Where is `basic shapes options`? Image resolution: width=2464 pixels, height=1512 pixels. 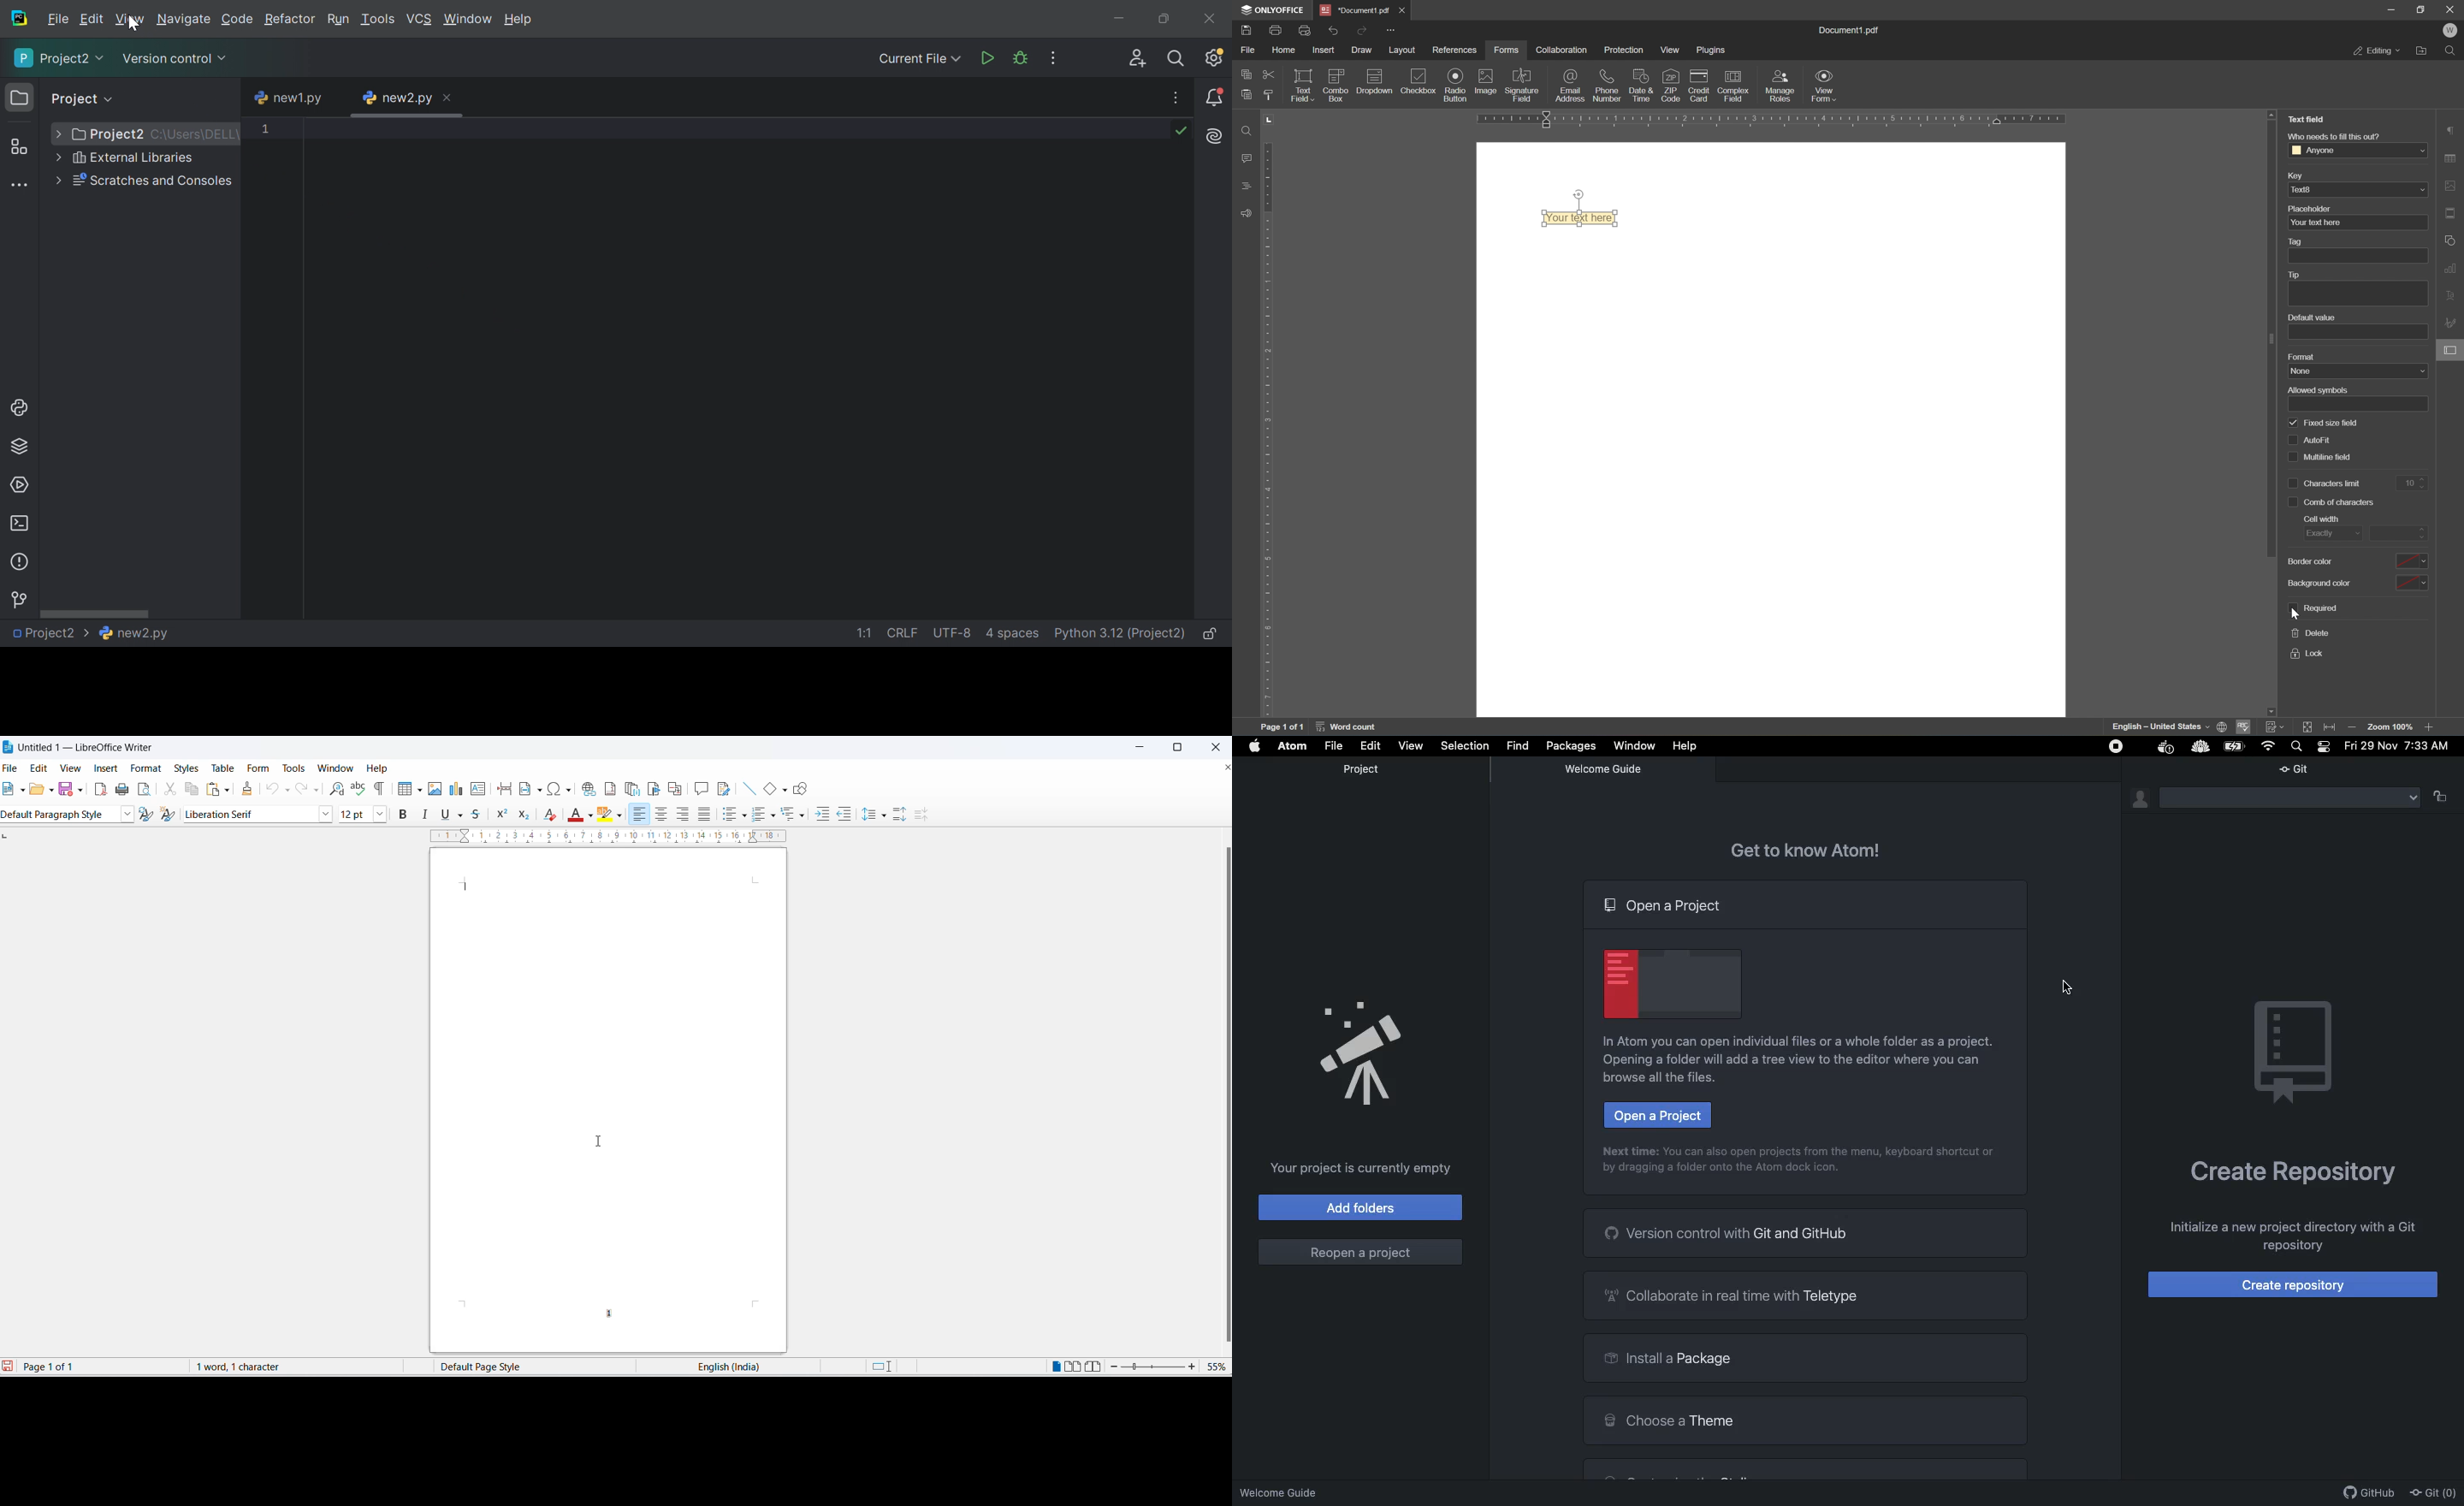
basic shapes options is located at coordinates (781, 790).